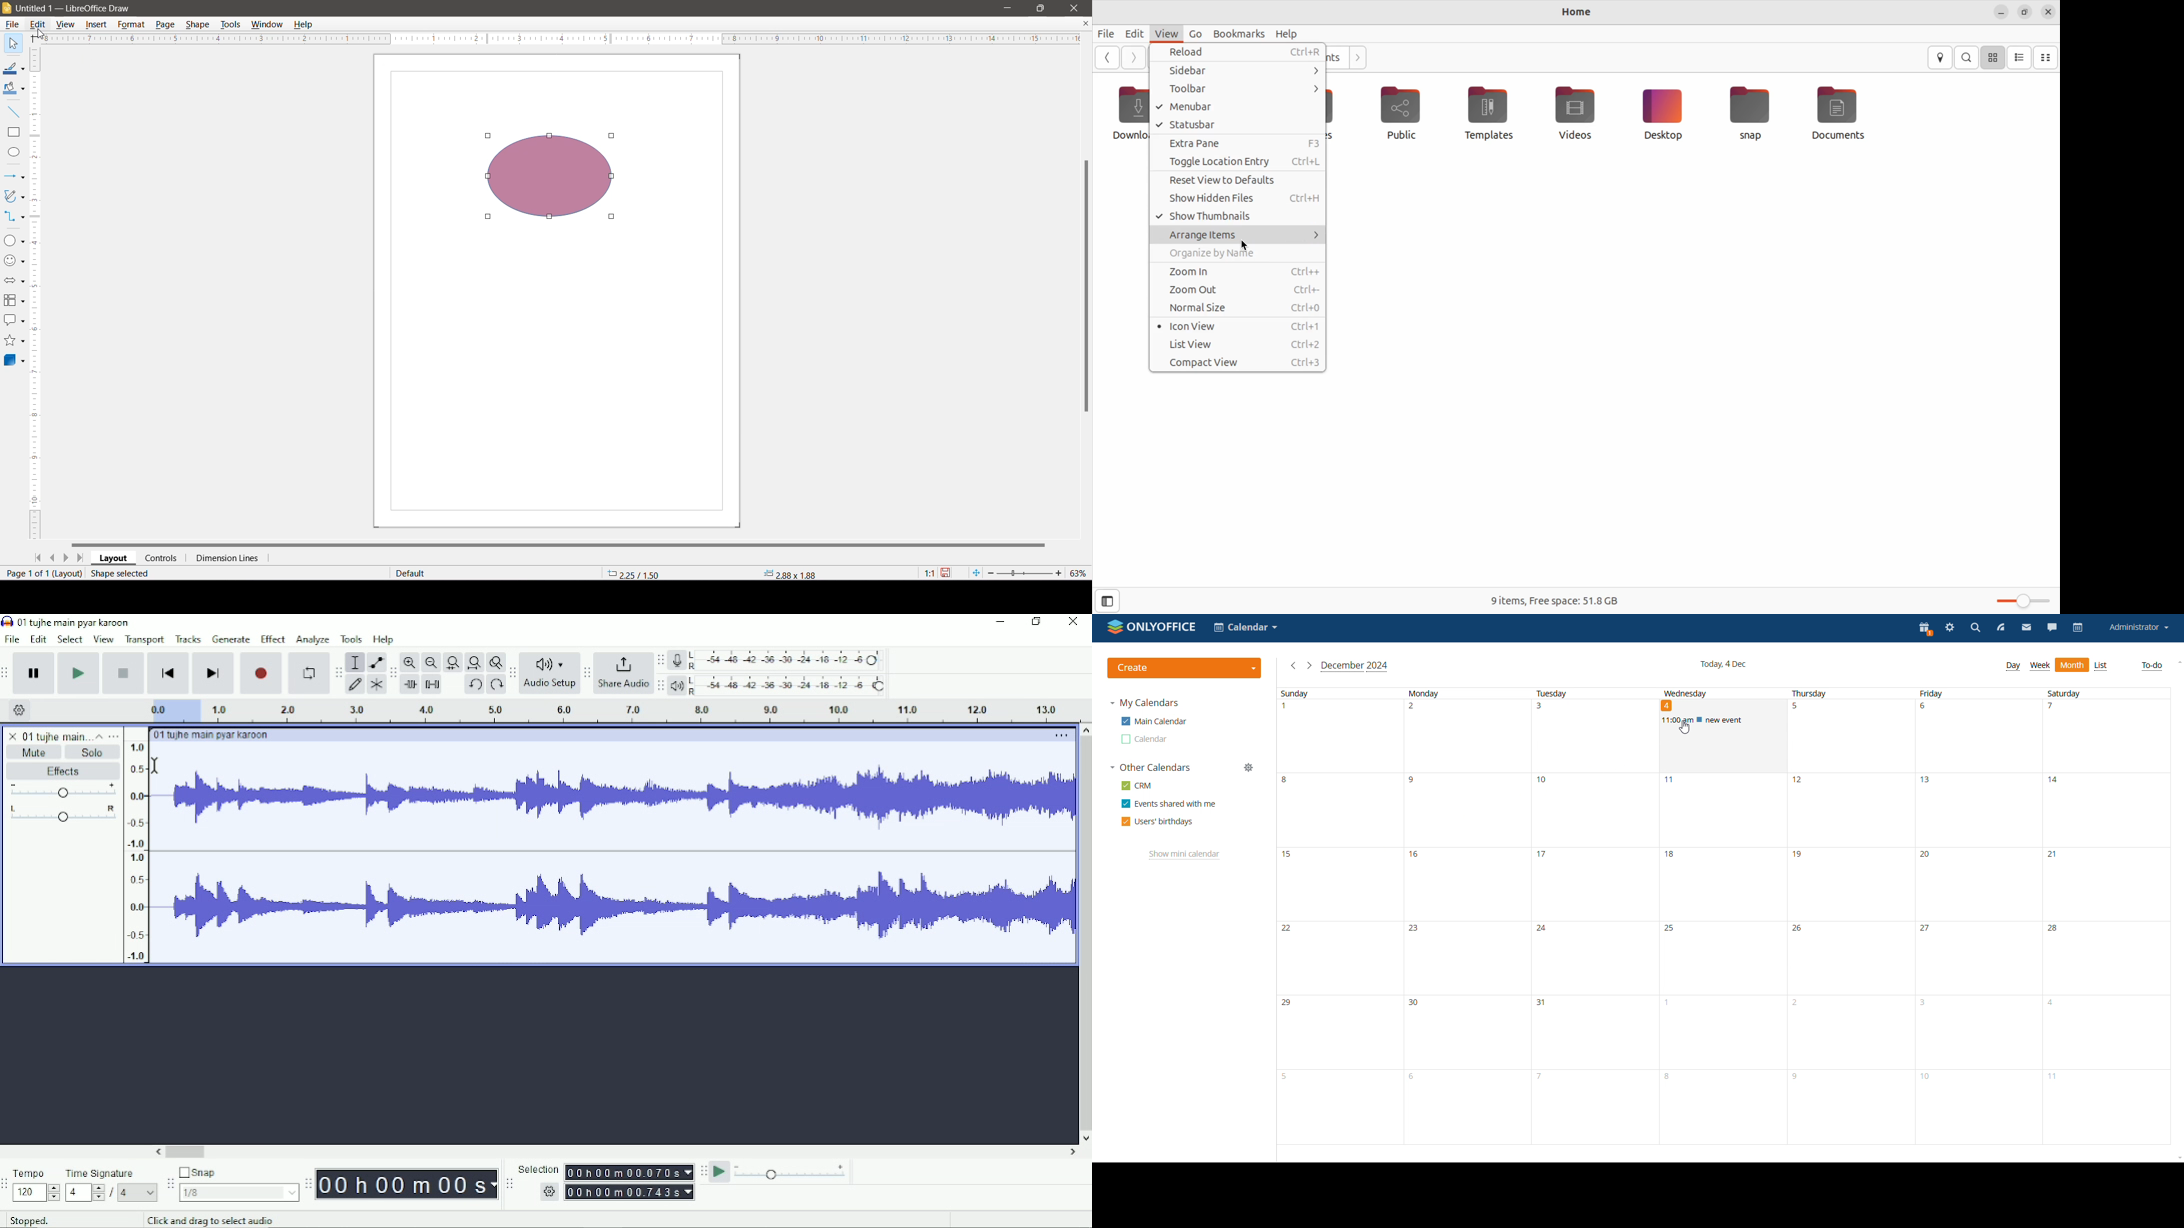 The image size is (2184, 1232). Describe the element at coordinates (601, 711) in the screenshot. I see `Play duration` at that location.